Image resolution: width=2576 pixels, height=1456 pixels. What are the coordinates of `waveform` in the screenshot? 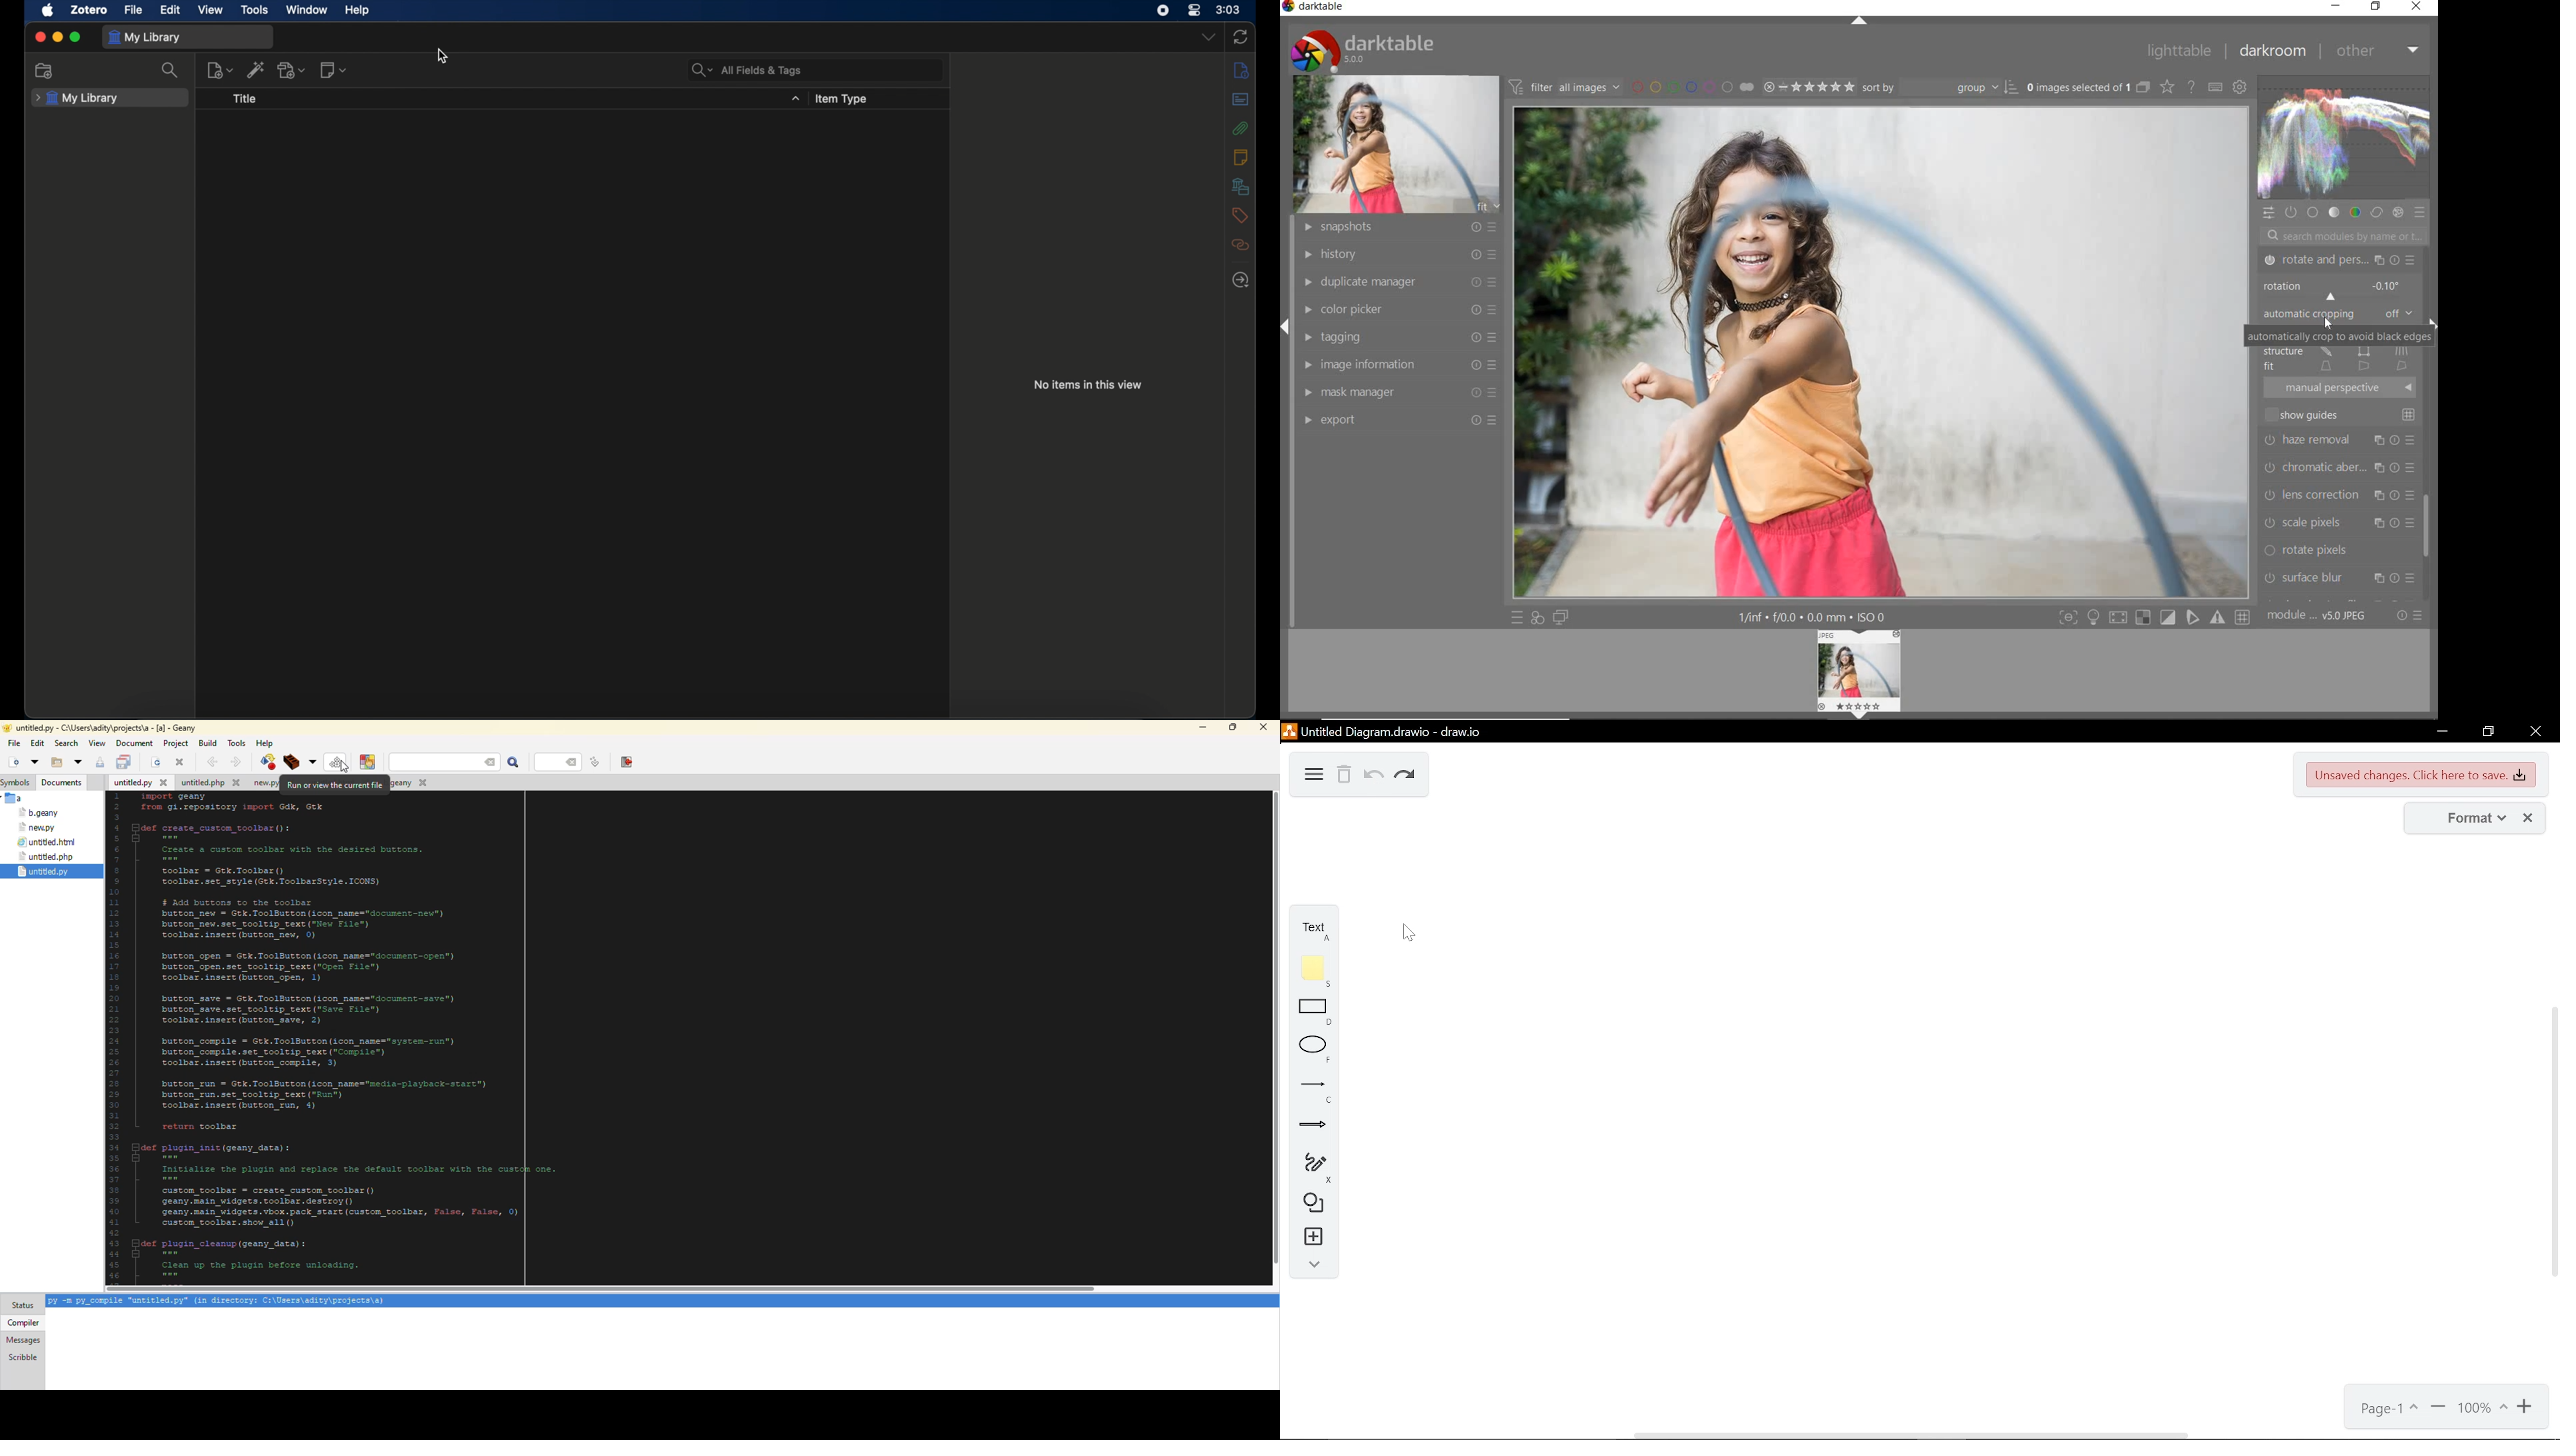 It's located at (2343, 137).